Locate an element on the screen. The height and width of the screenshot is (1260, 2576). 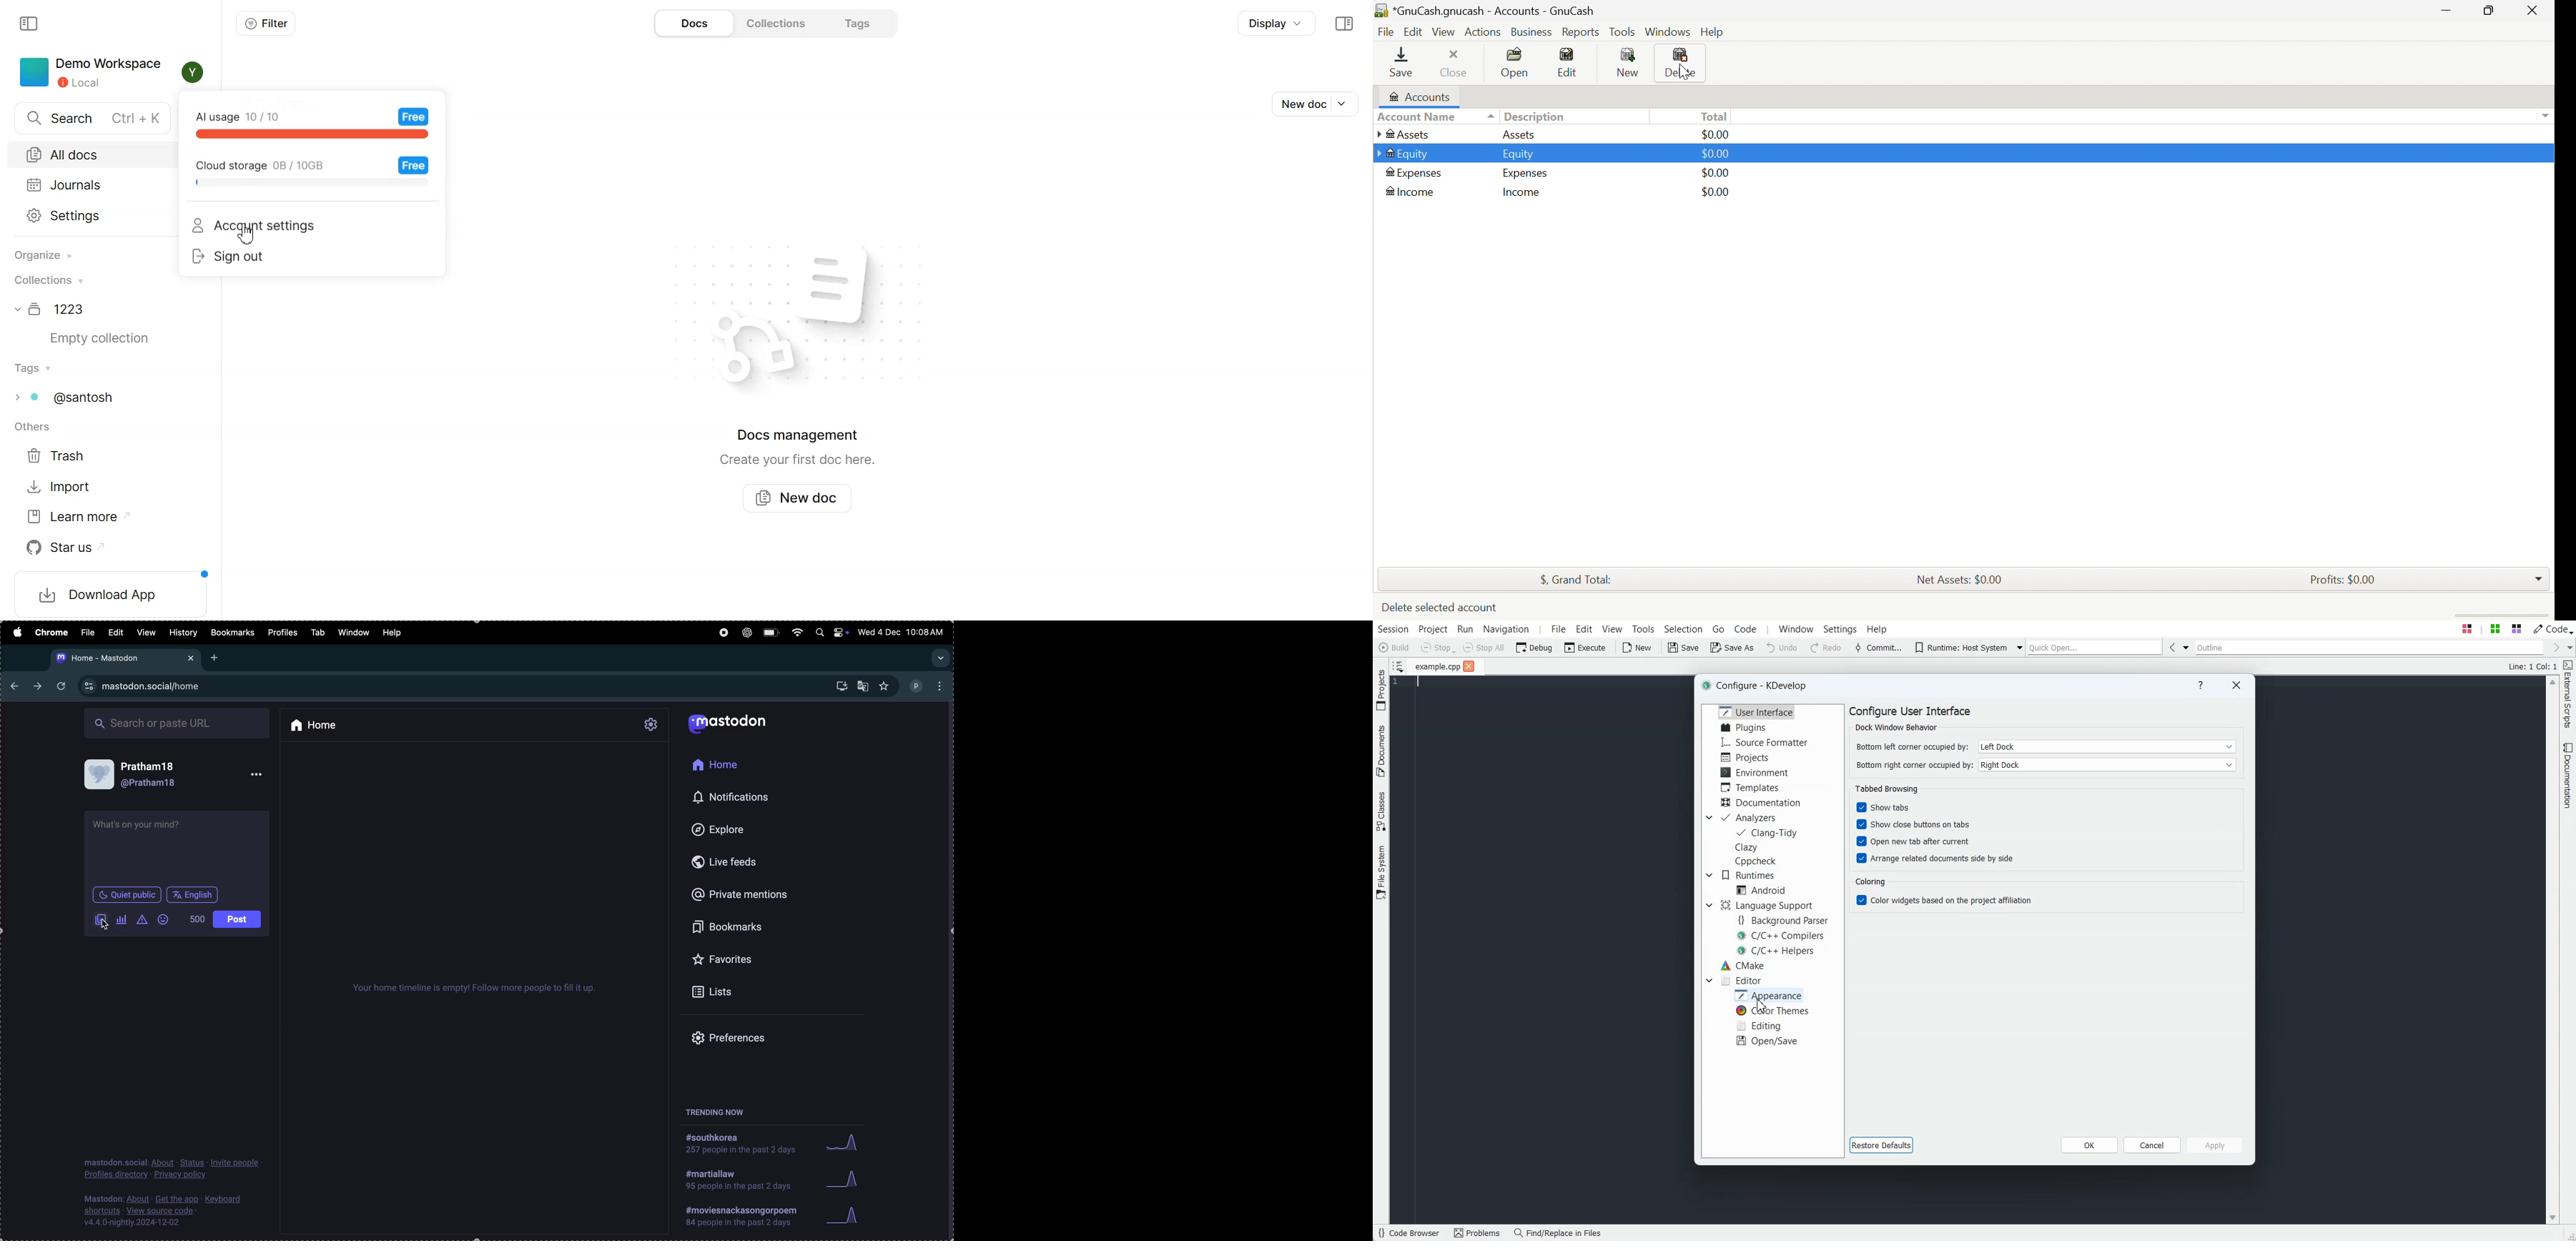
Collapse sidebar is located at coordinates (30, 24).